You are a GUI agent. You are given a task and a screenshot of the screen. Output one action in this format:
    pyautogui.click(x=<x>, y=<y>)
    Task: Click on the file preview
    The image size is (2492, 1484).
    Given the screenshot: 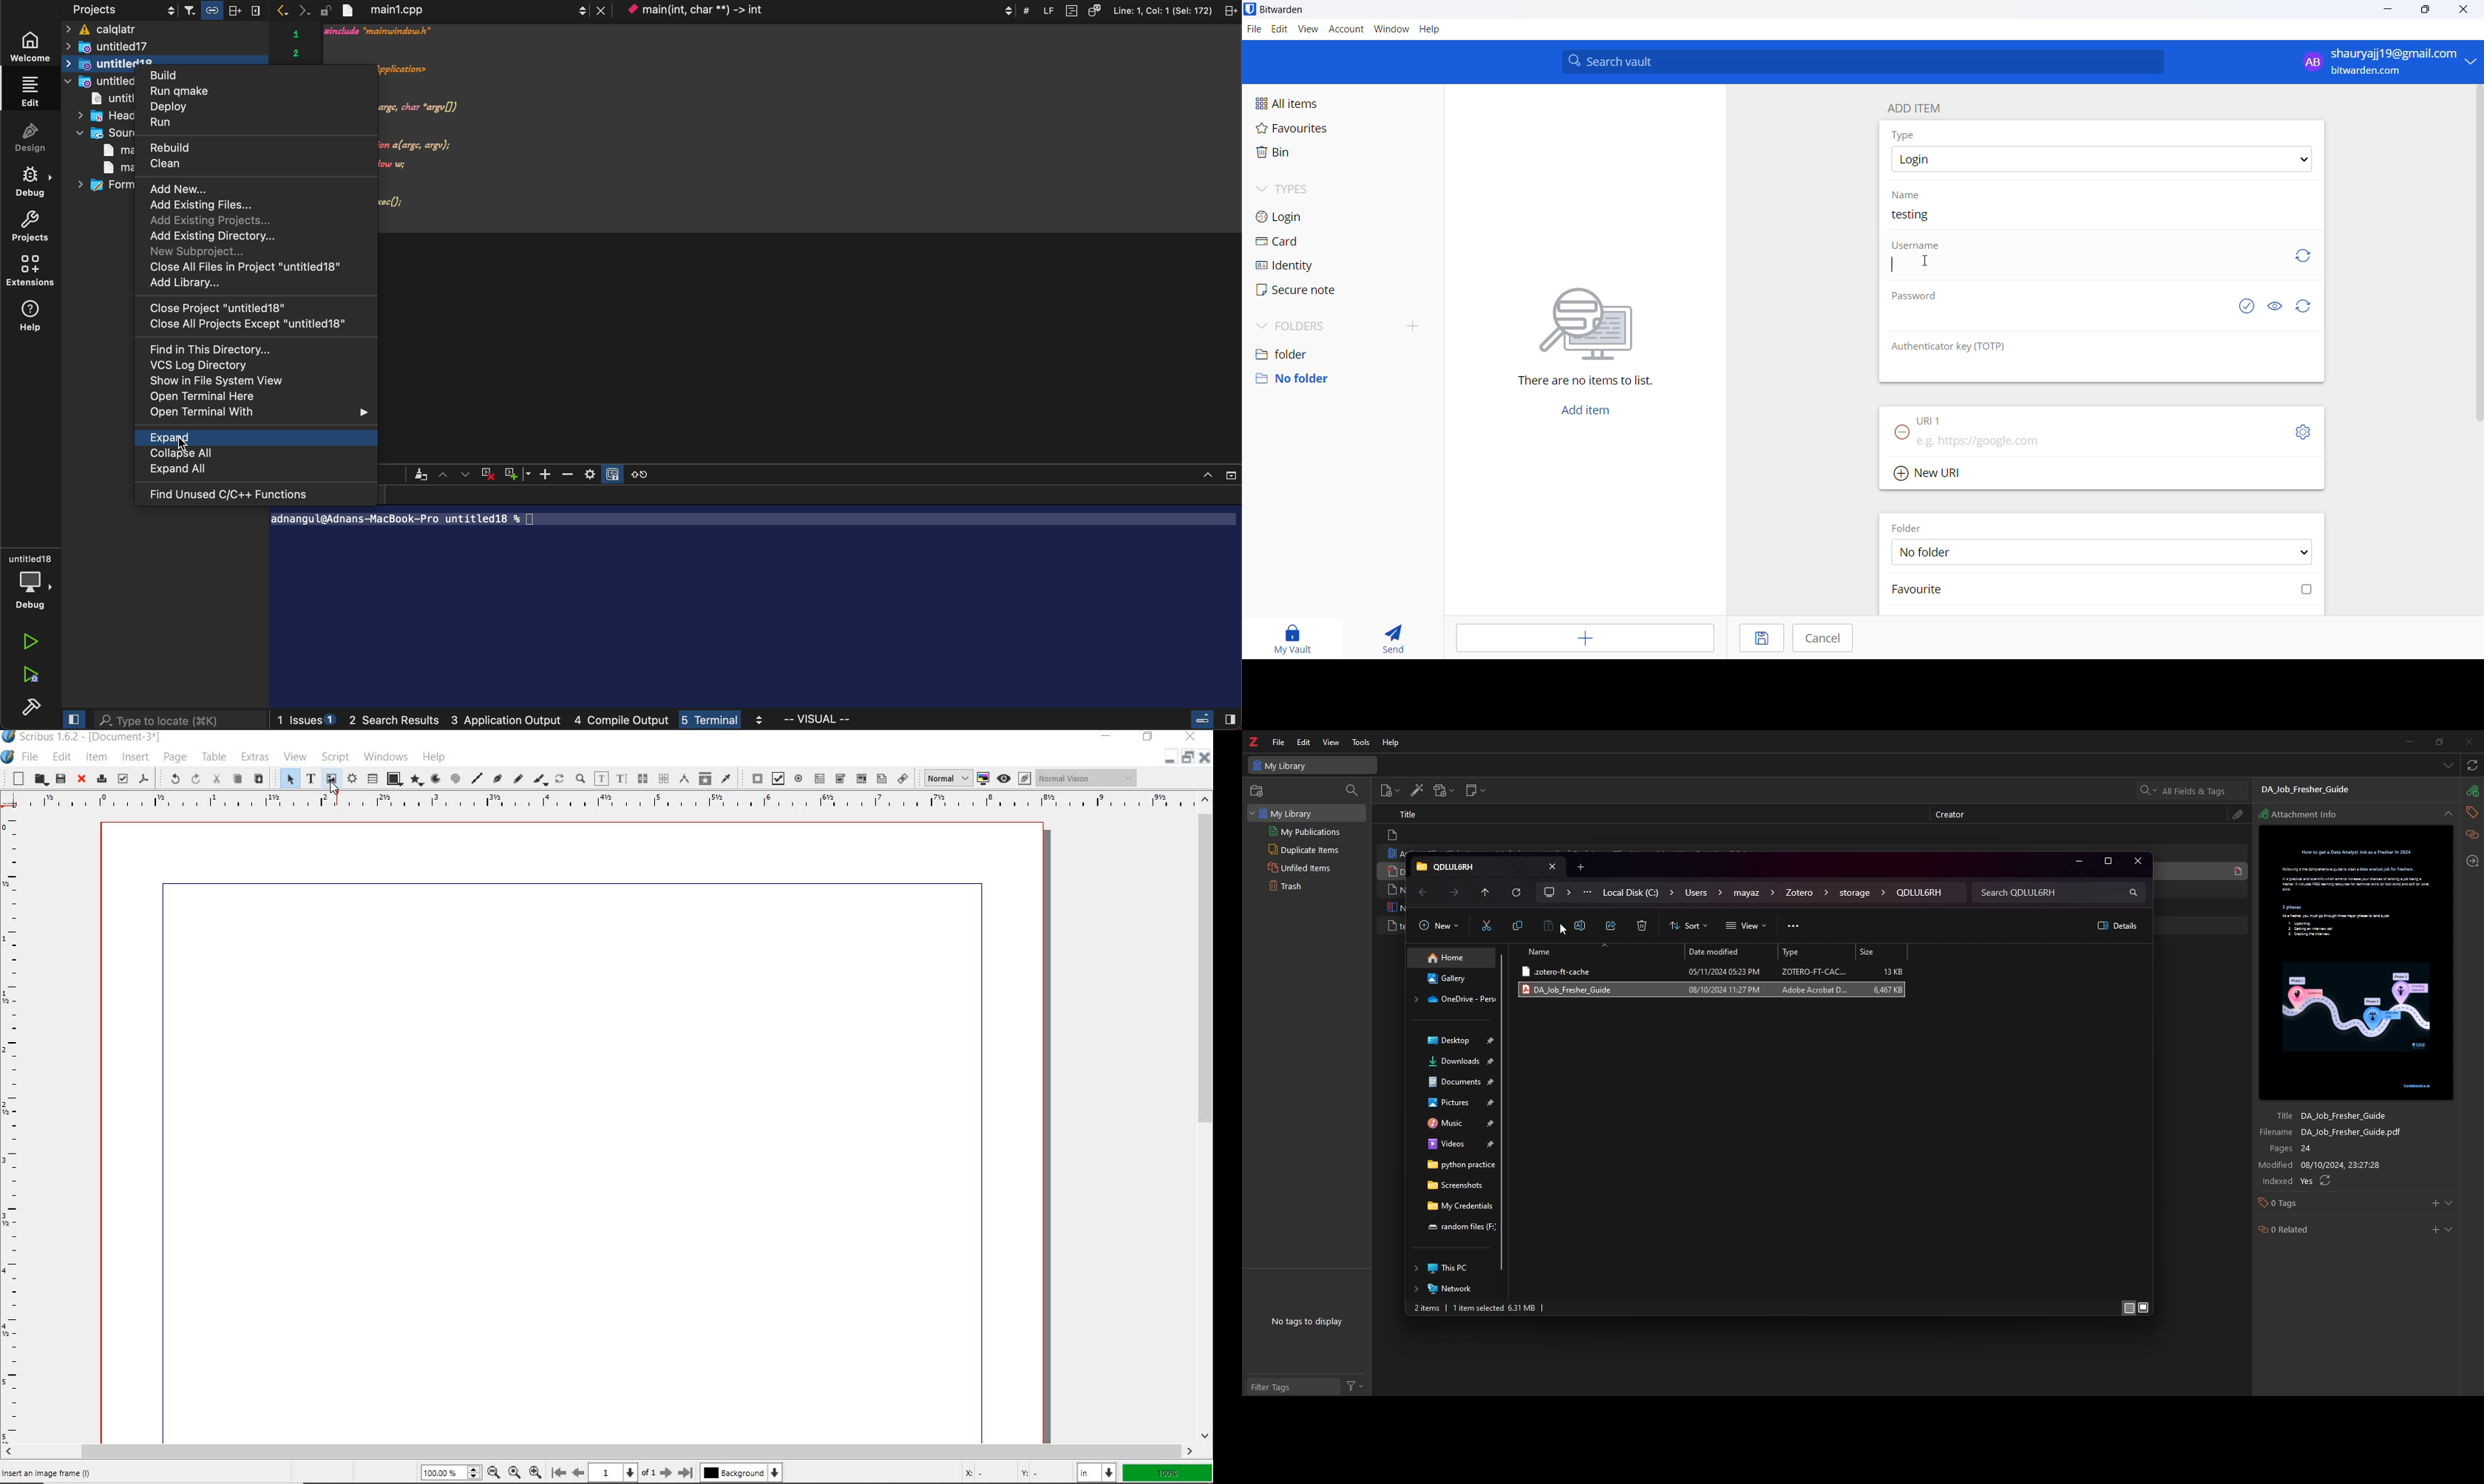 What is the action you would take?
    pyautogui.click(x=2358, y=963)
    